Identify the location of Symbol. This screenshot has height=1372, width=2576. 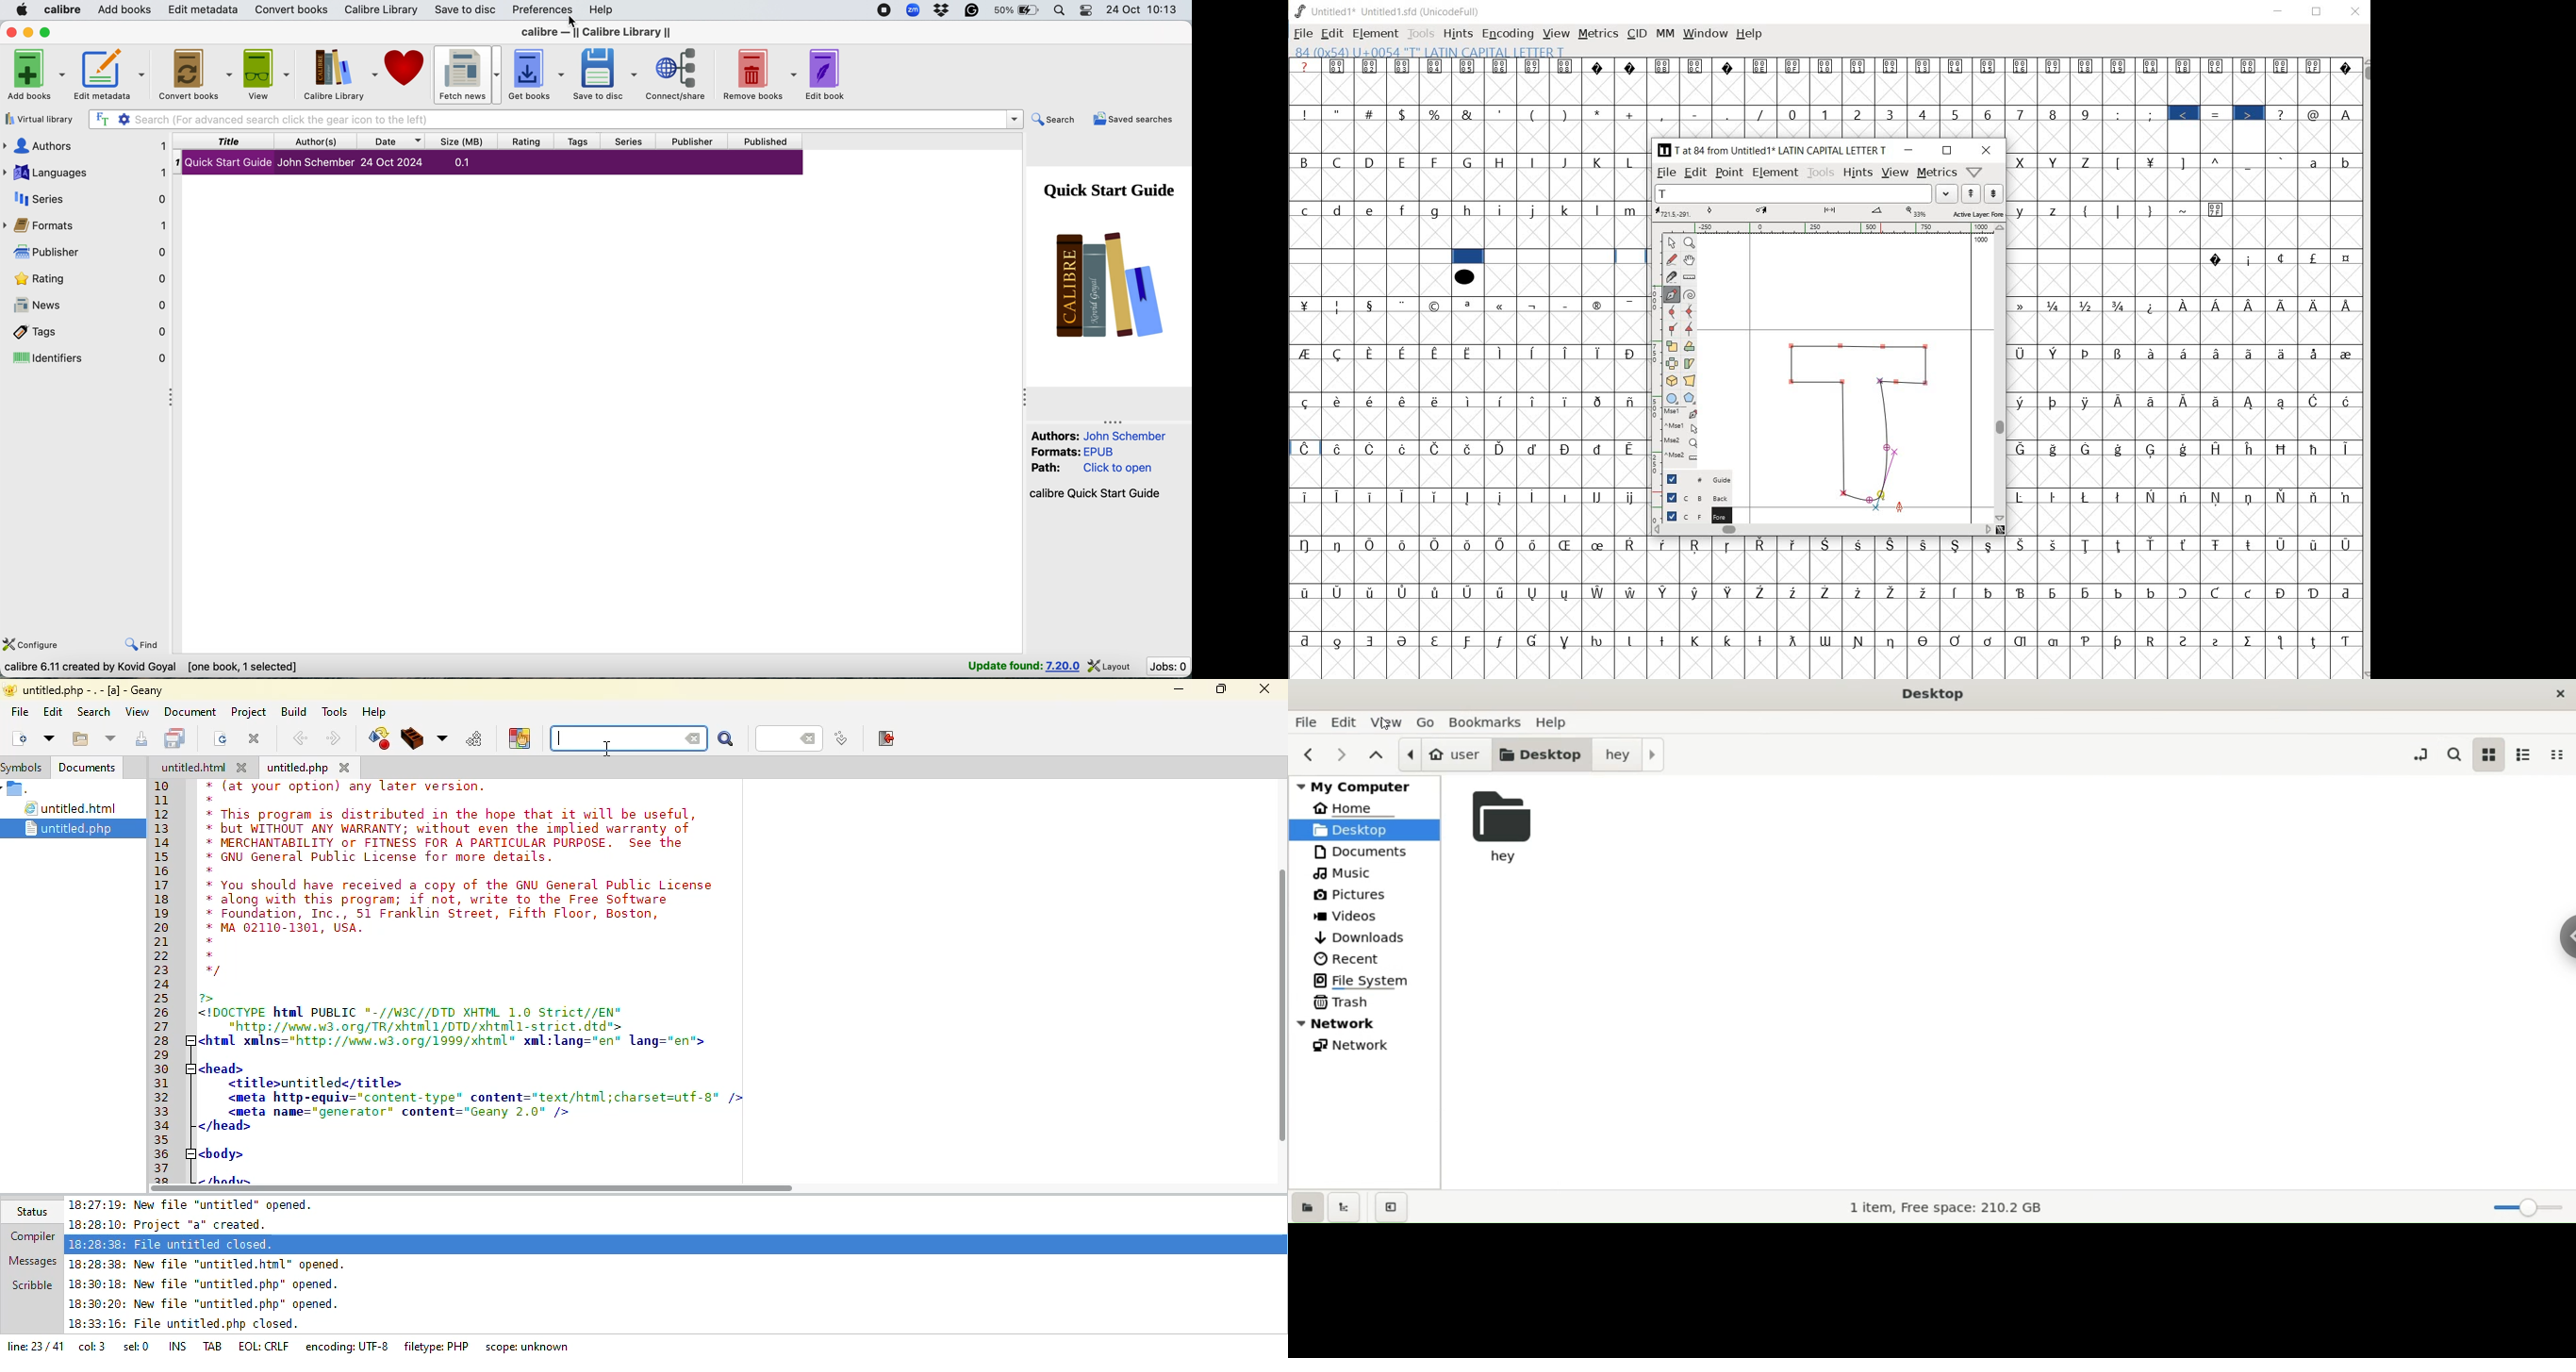
(2250, 402).